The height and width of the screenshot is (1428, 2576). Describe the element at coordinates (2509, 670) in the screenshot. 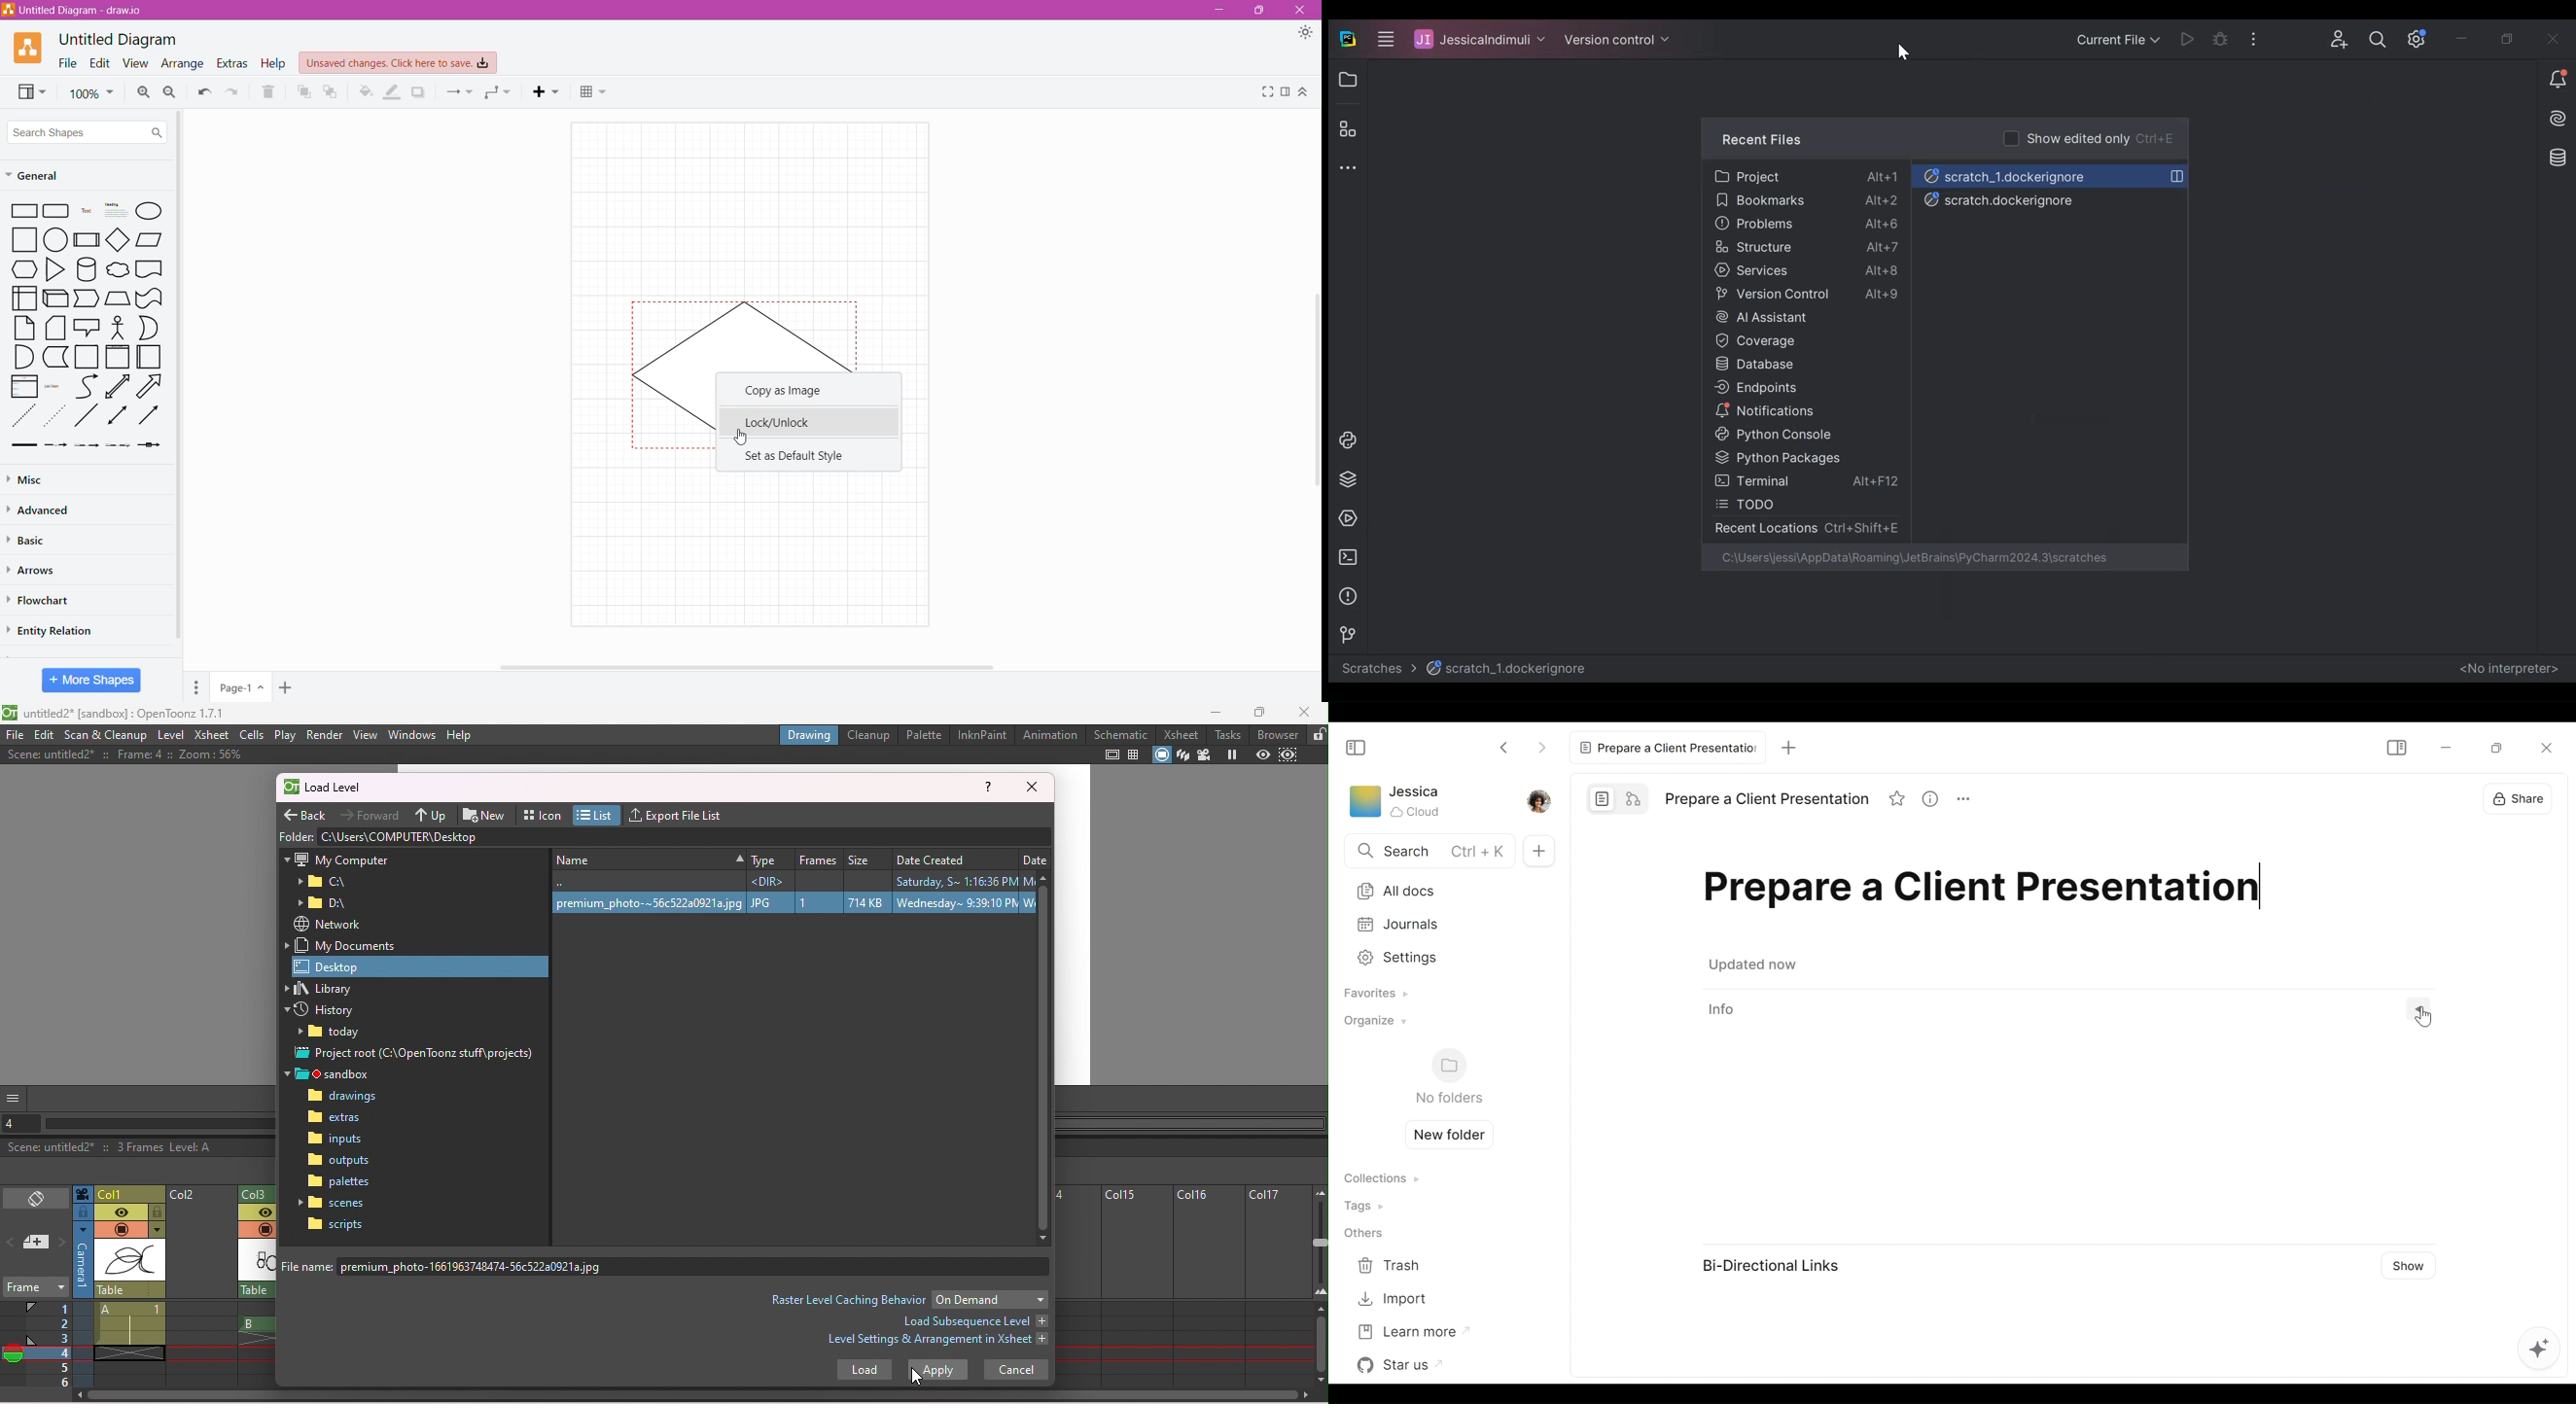

I see `No interpreter` at that location.